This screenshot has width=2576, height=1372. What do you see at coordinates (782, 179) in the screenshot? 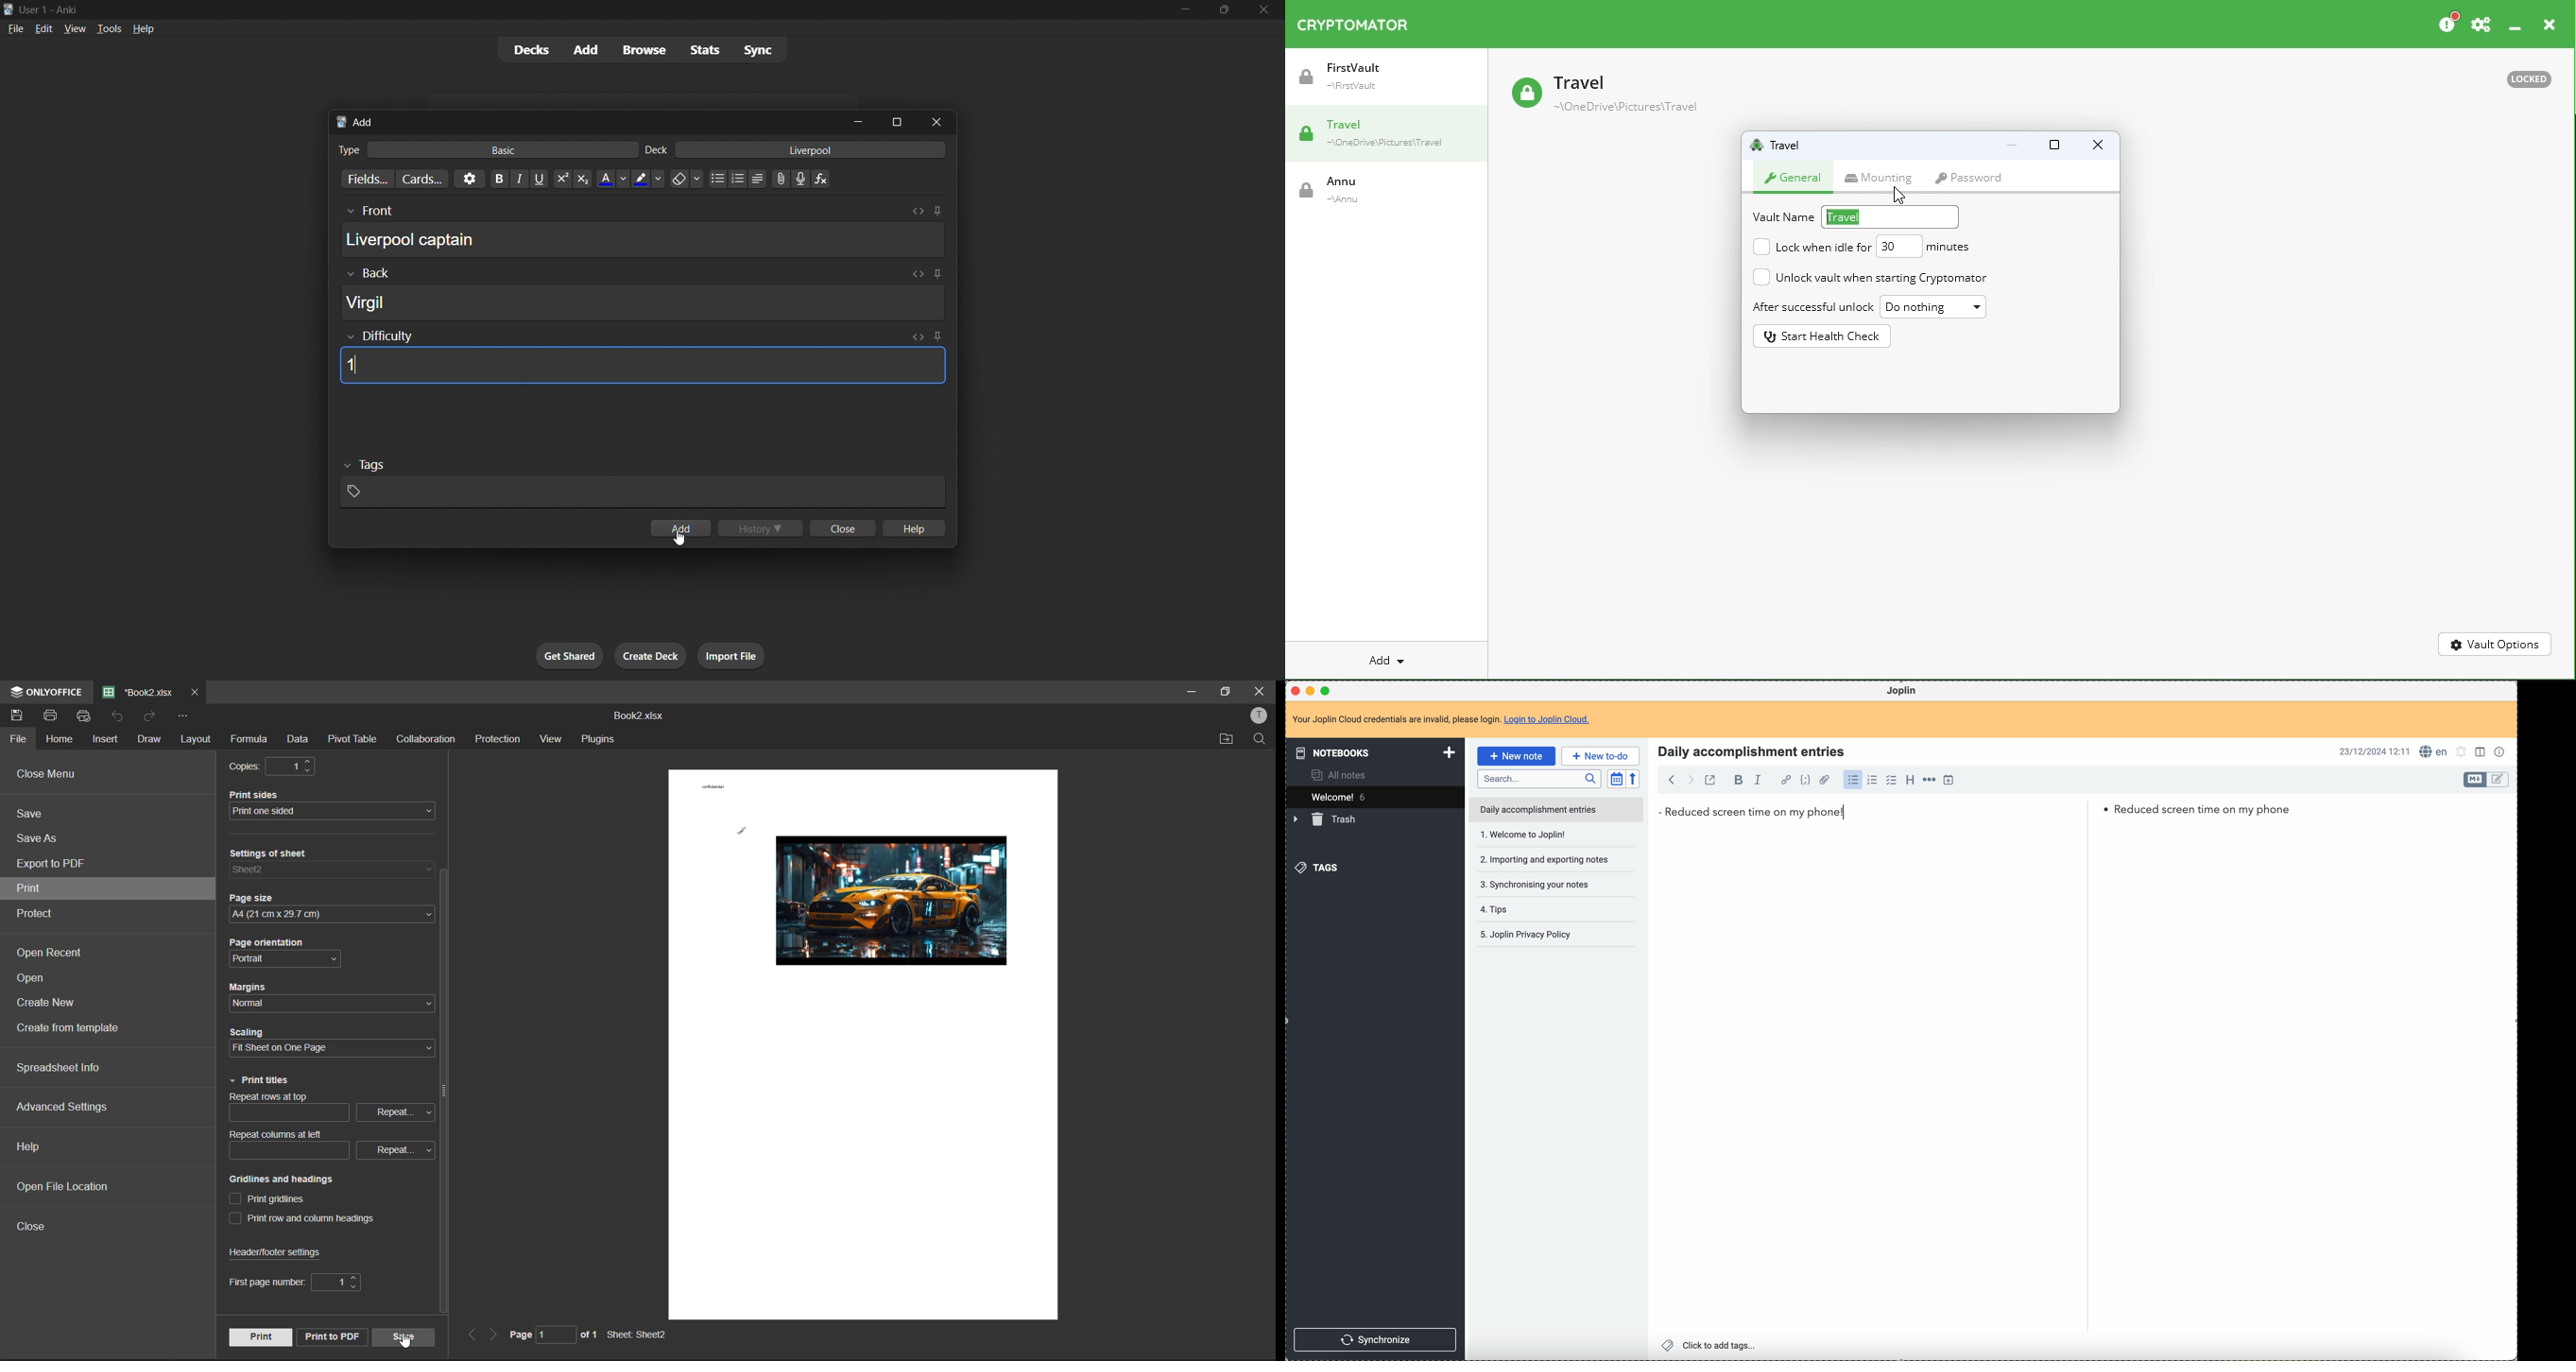
I see `Upload file` at bounding box center [782, 179].